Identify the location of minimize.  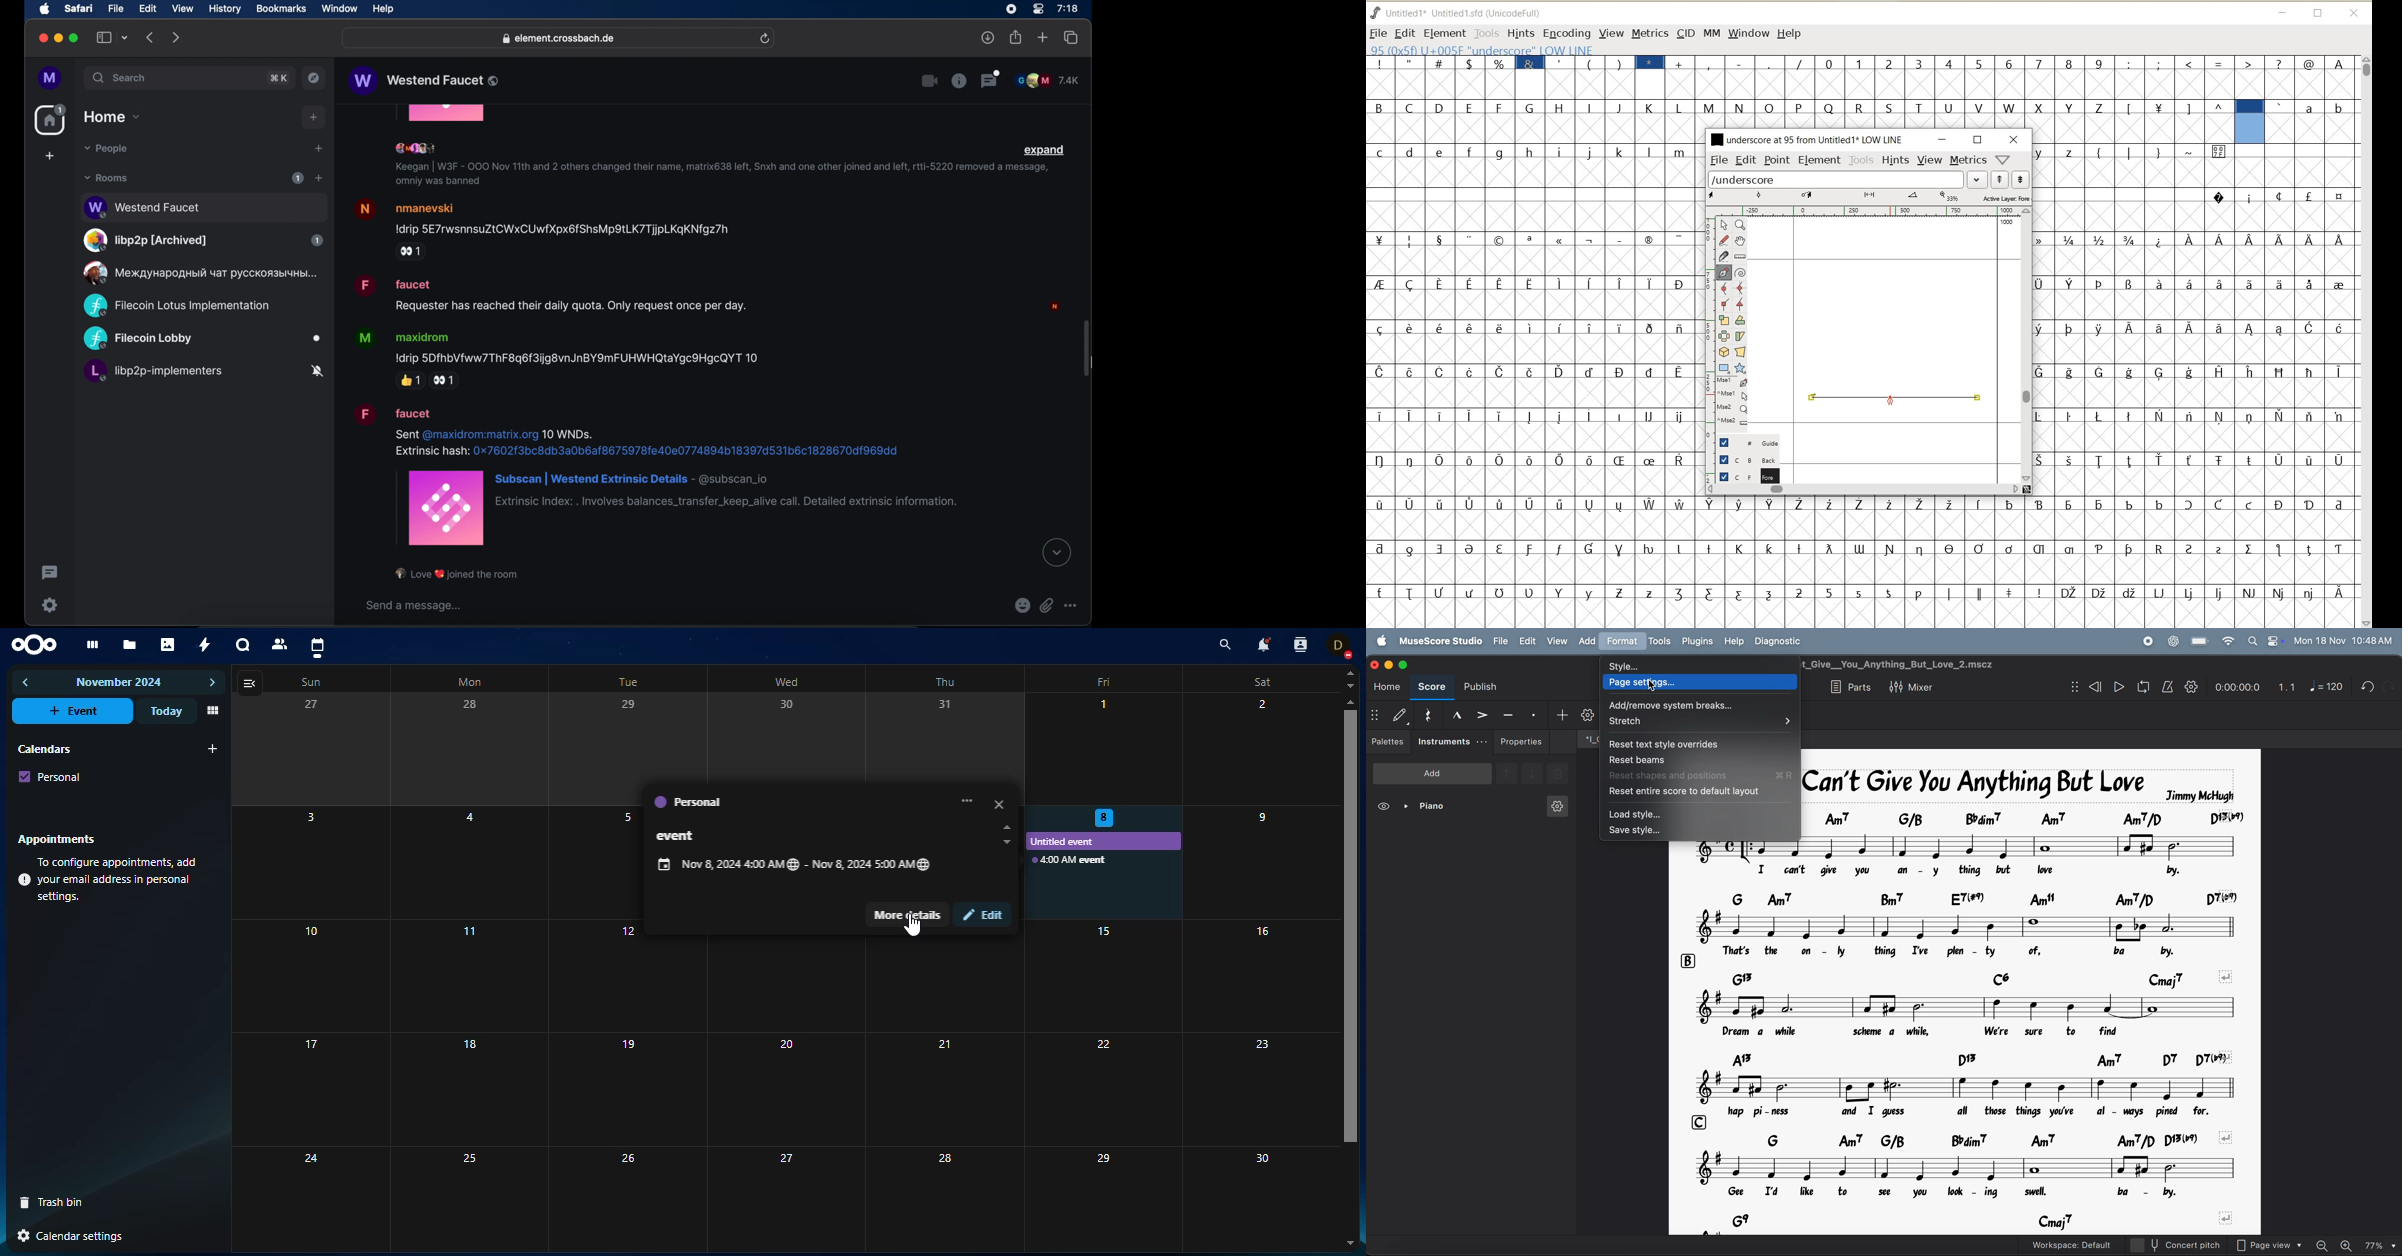
(1390, 664).